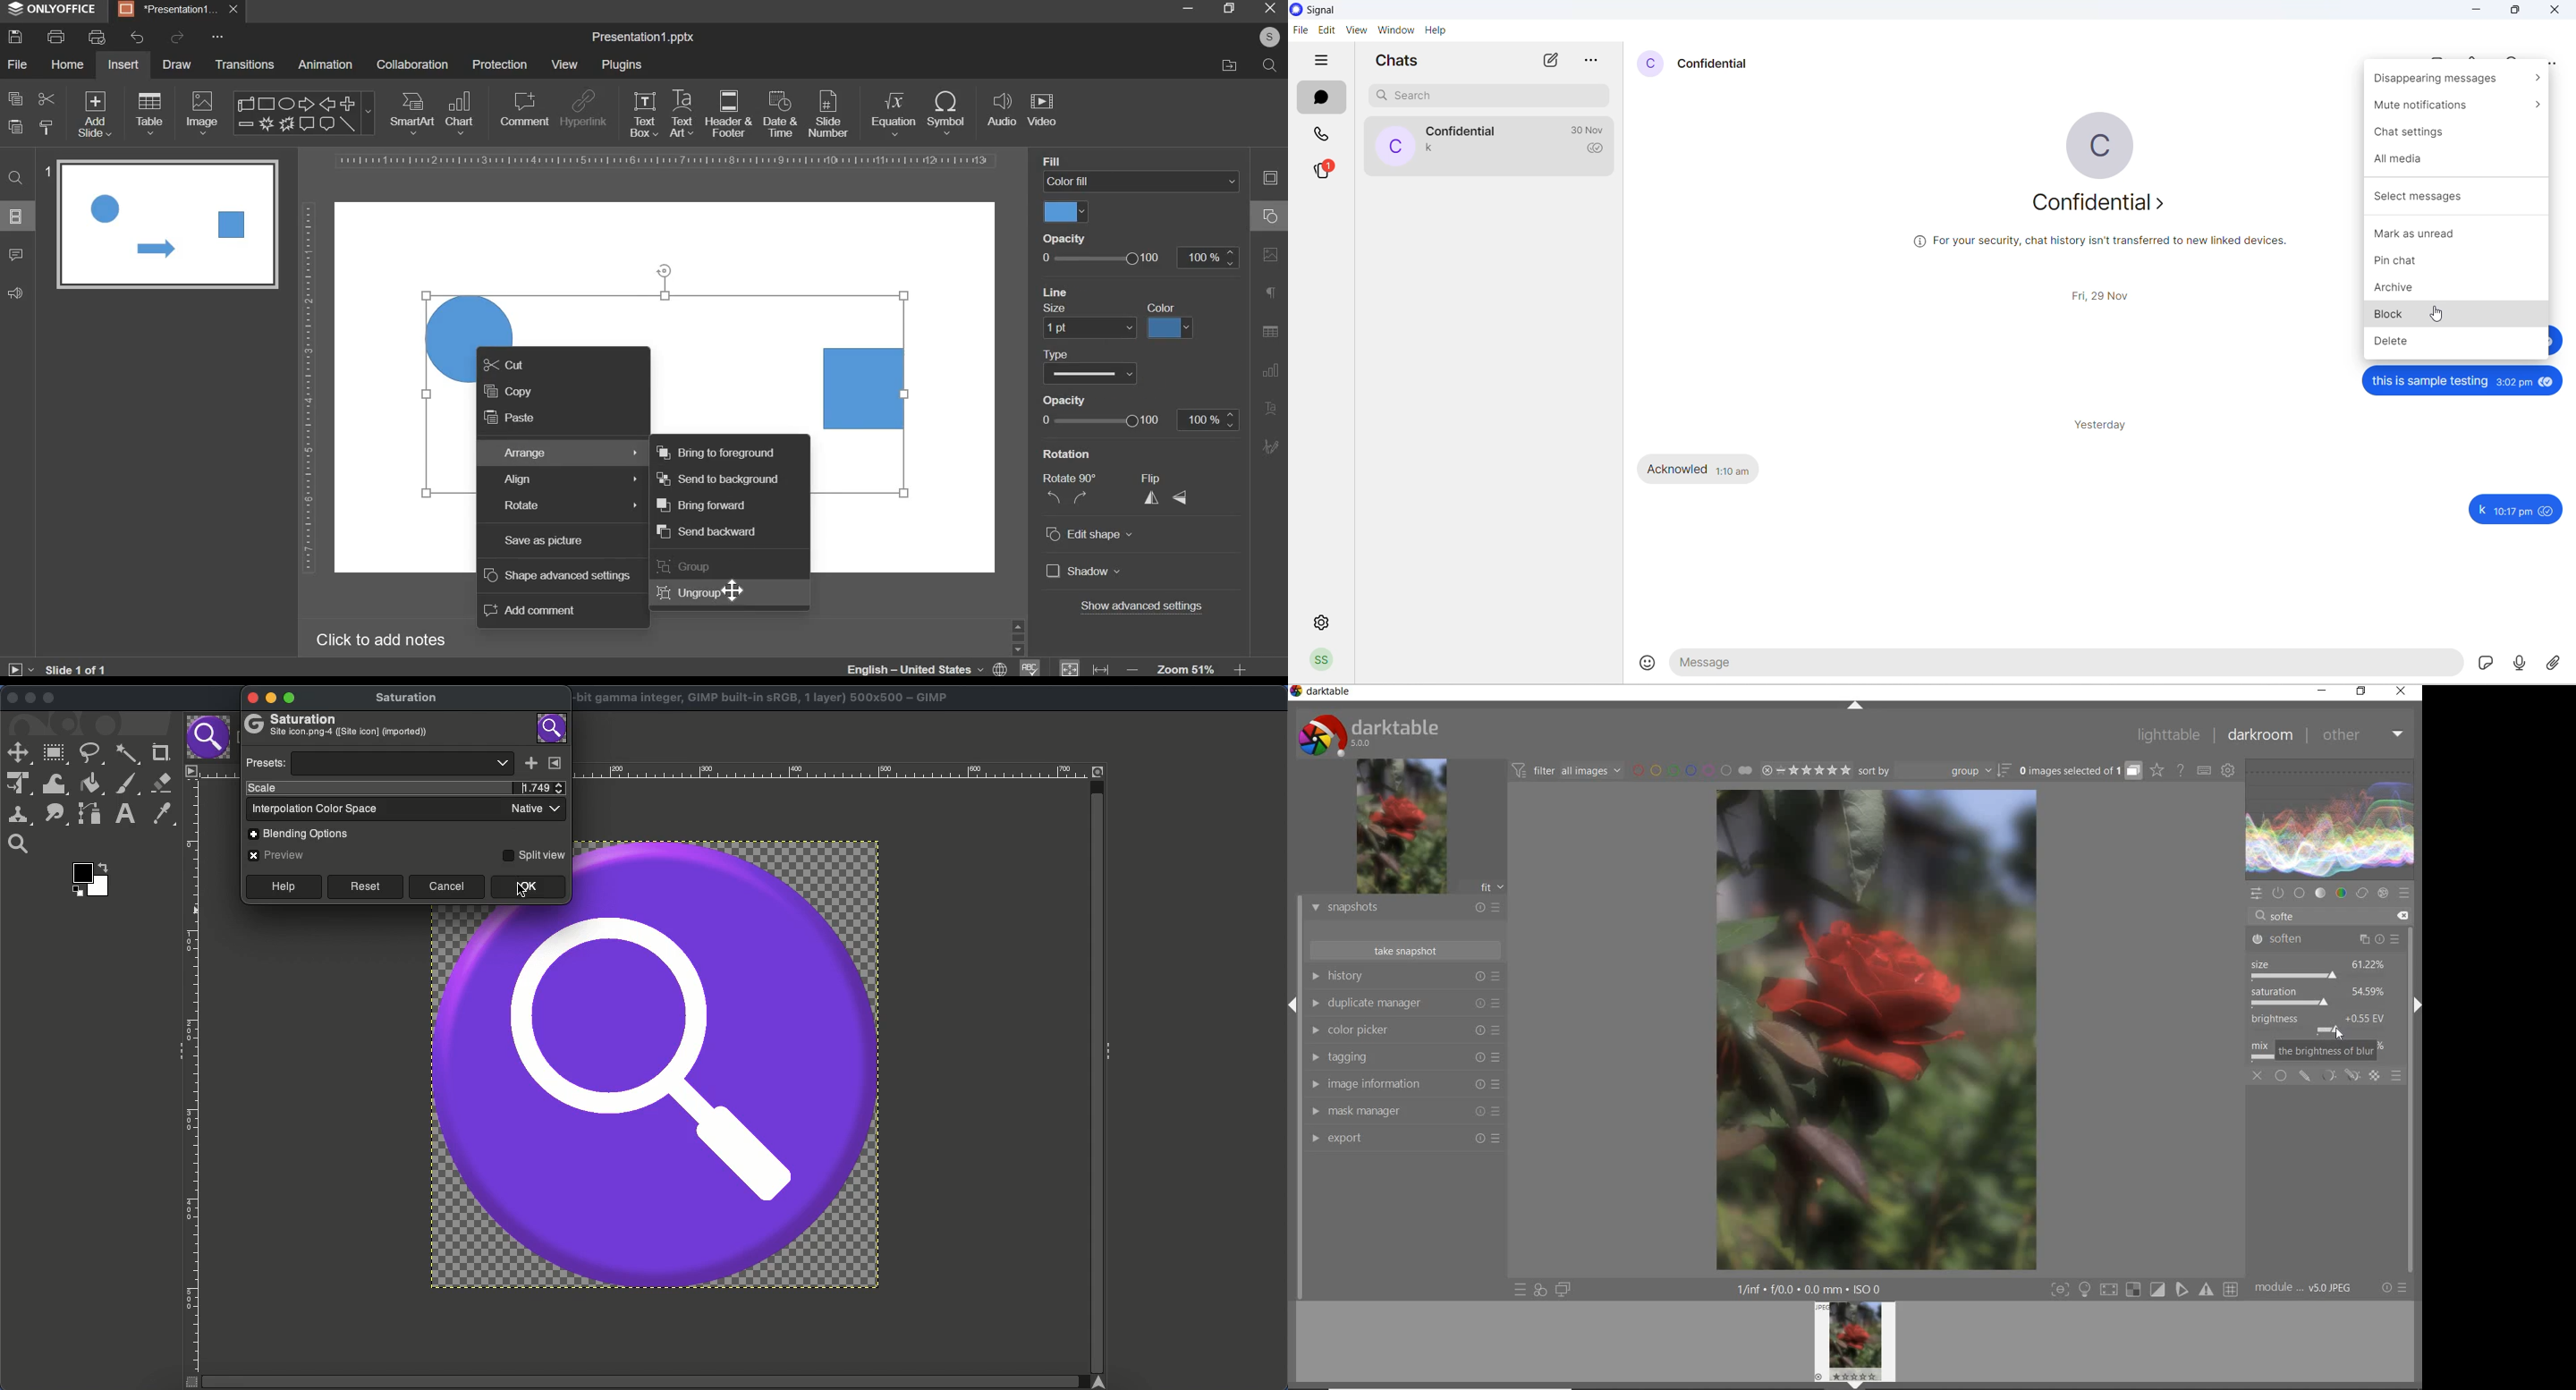 Image resolution: width=2576 pixels, height=1400 pixels. I want to click on security related text, so click(2106, 248).